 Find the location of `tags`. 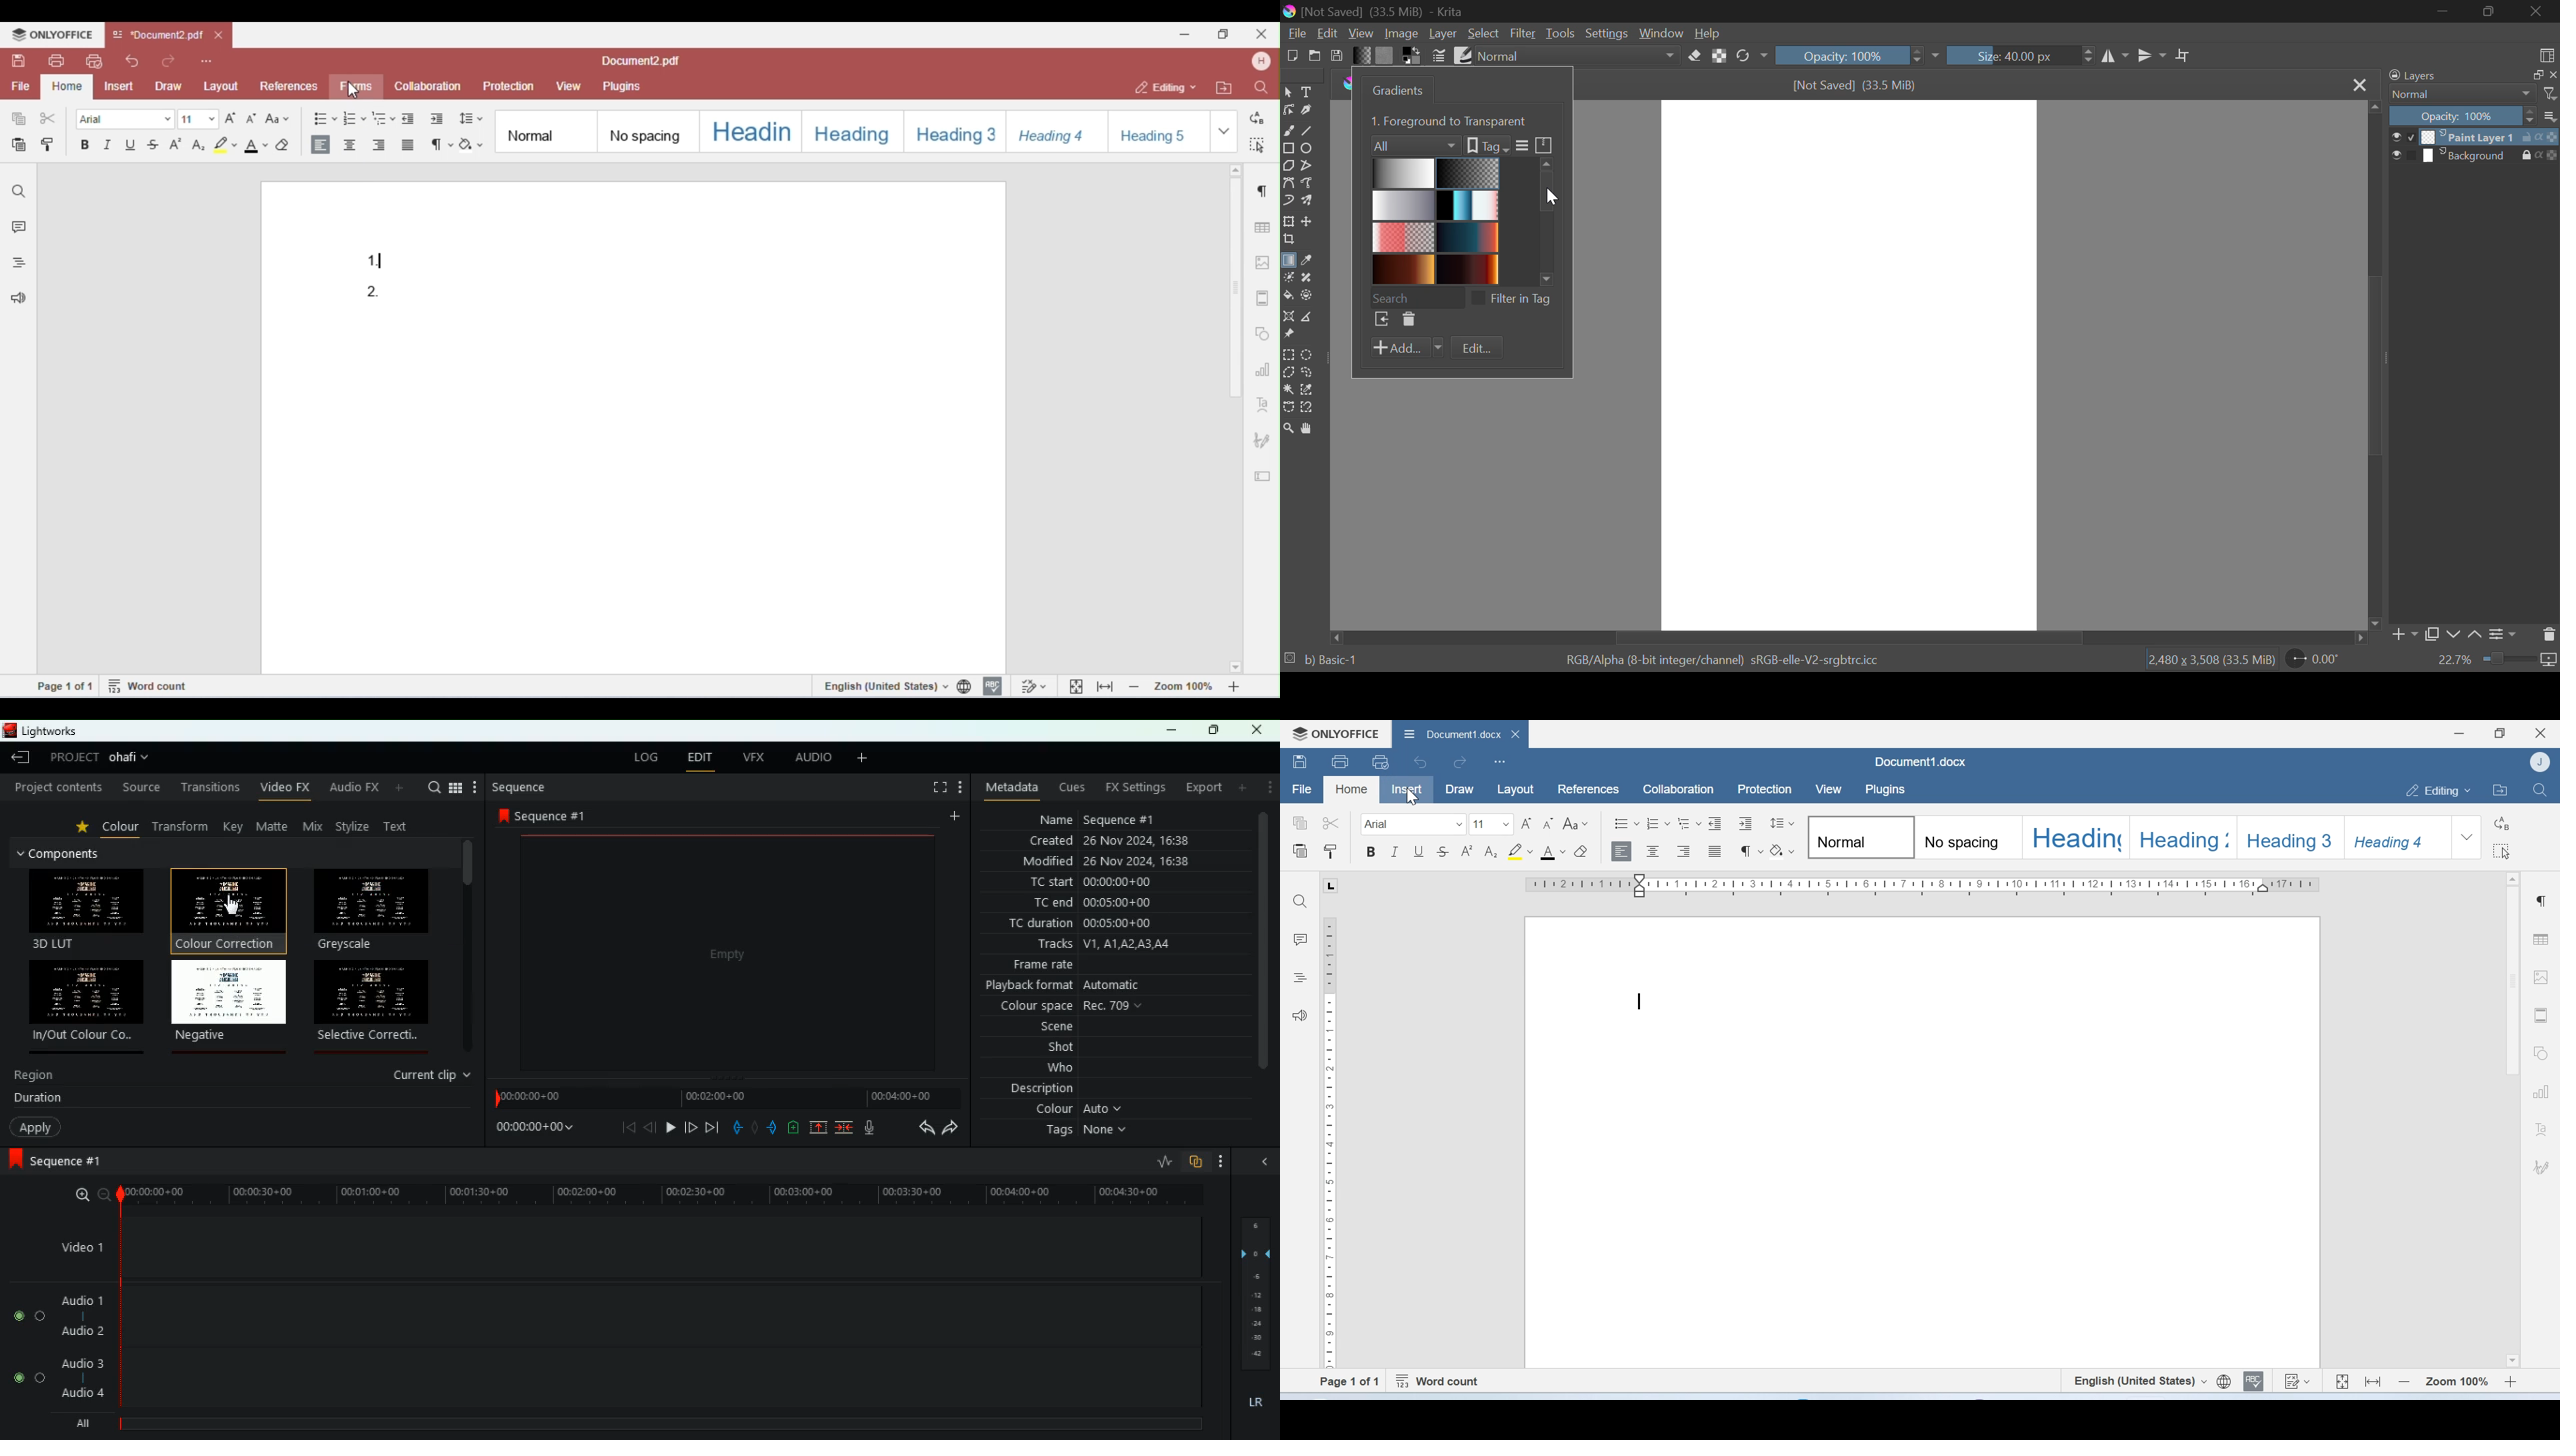

tags is located at coordinates (1090, 1135).